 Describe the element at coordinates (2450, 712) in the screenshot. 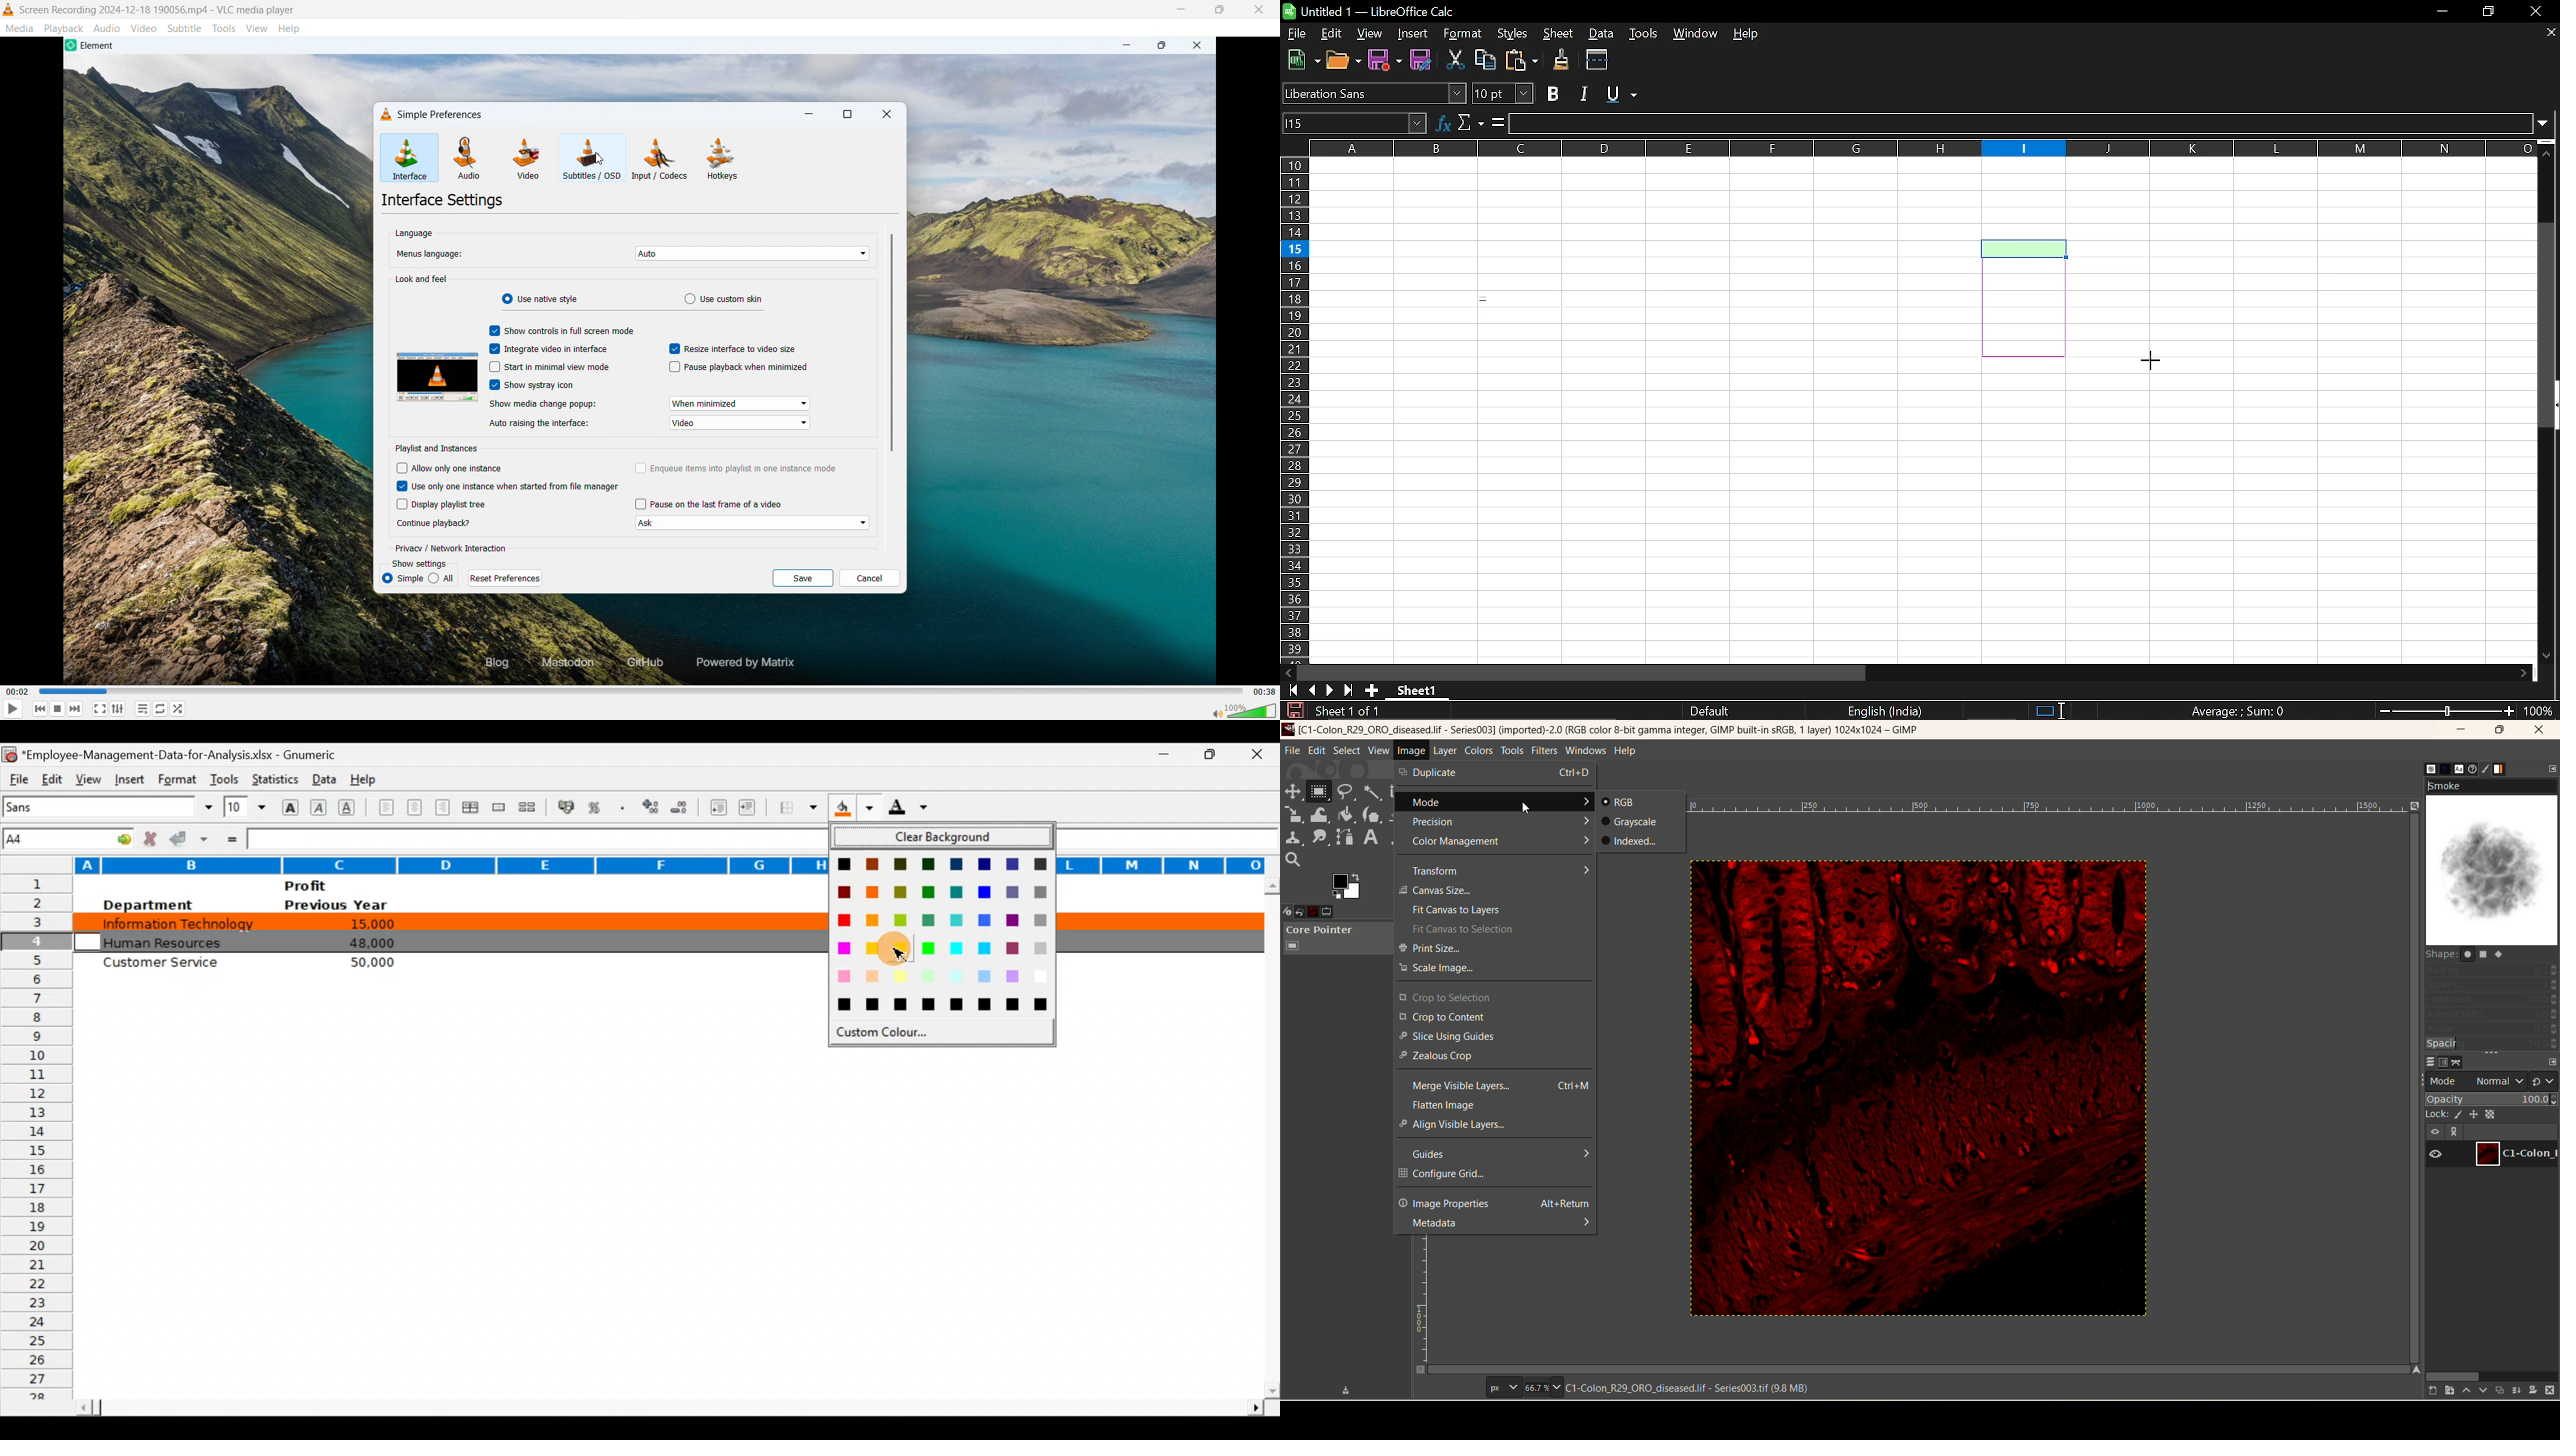

I see `Change zoom` at that location.